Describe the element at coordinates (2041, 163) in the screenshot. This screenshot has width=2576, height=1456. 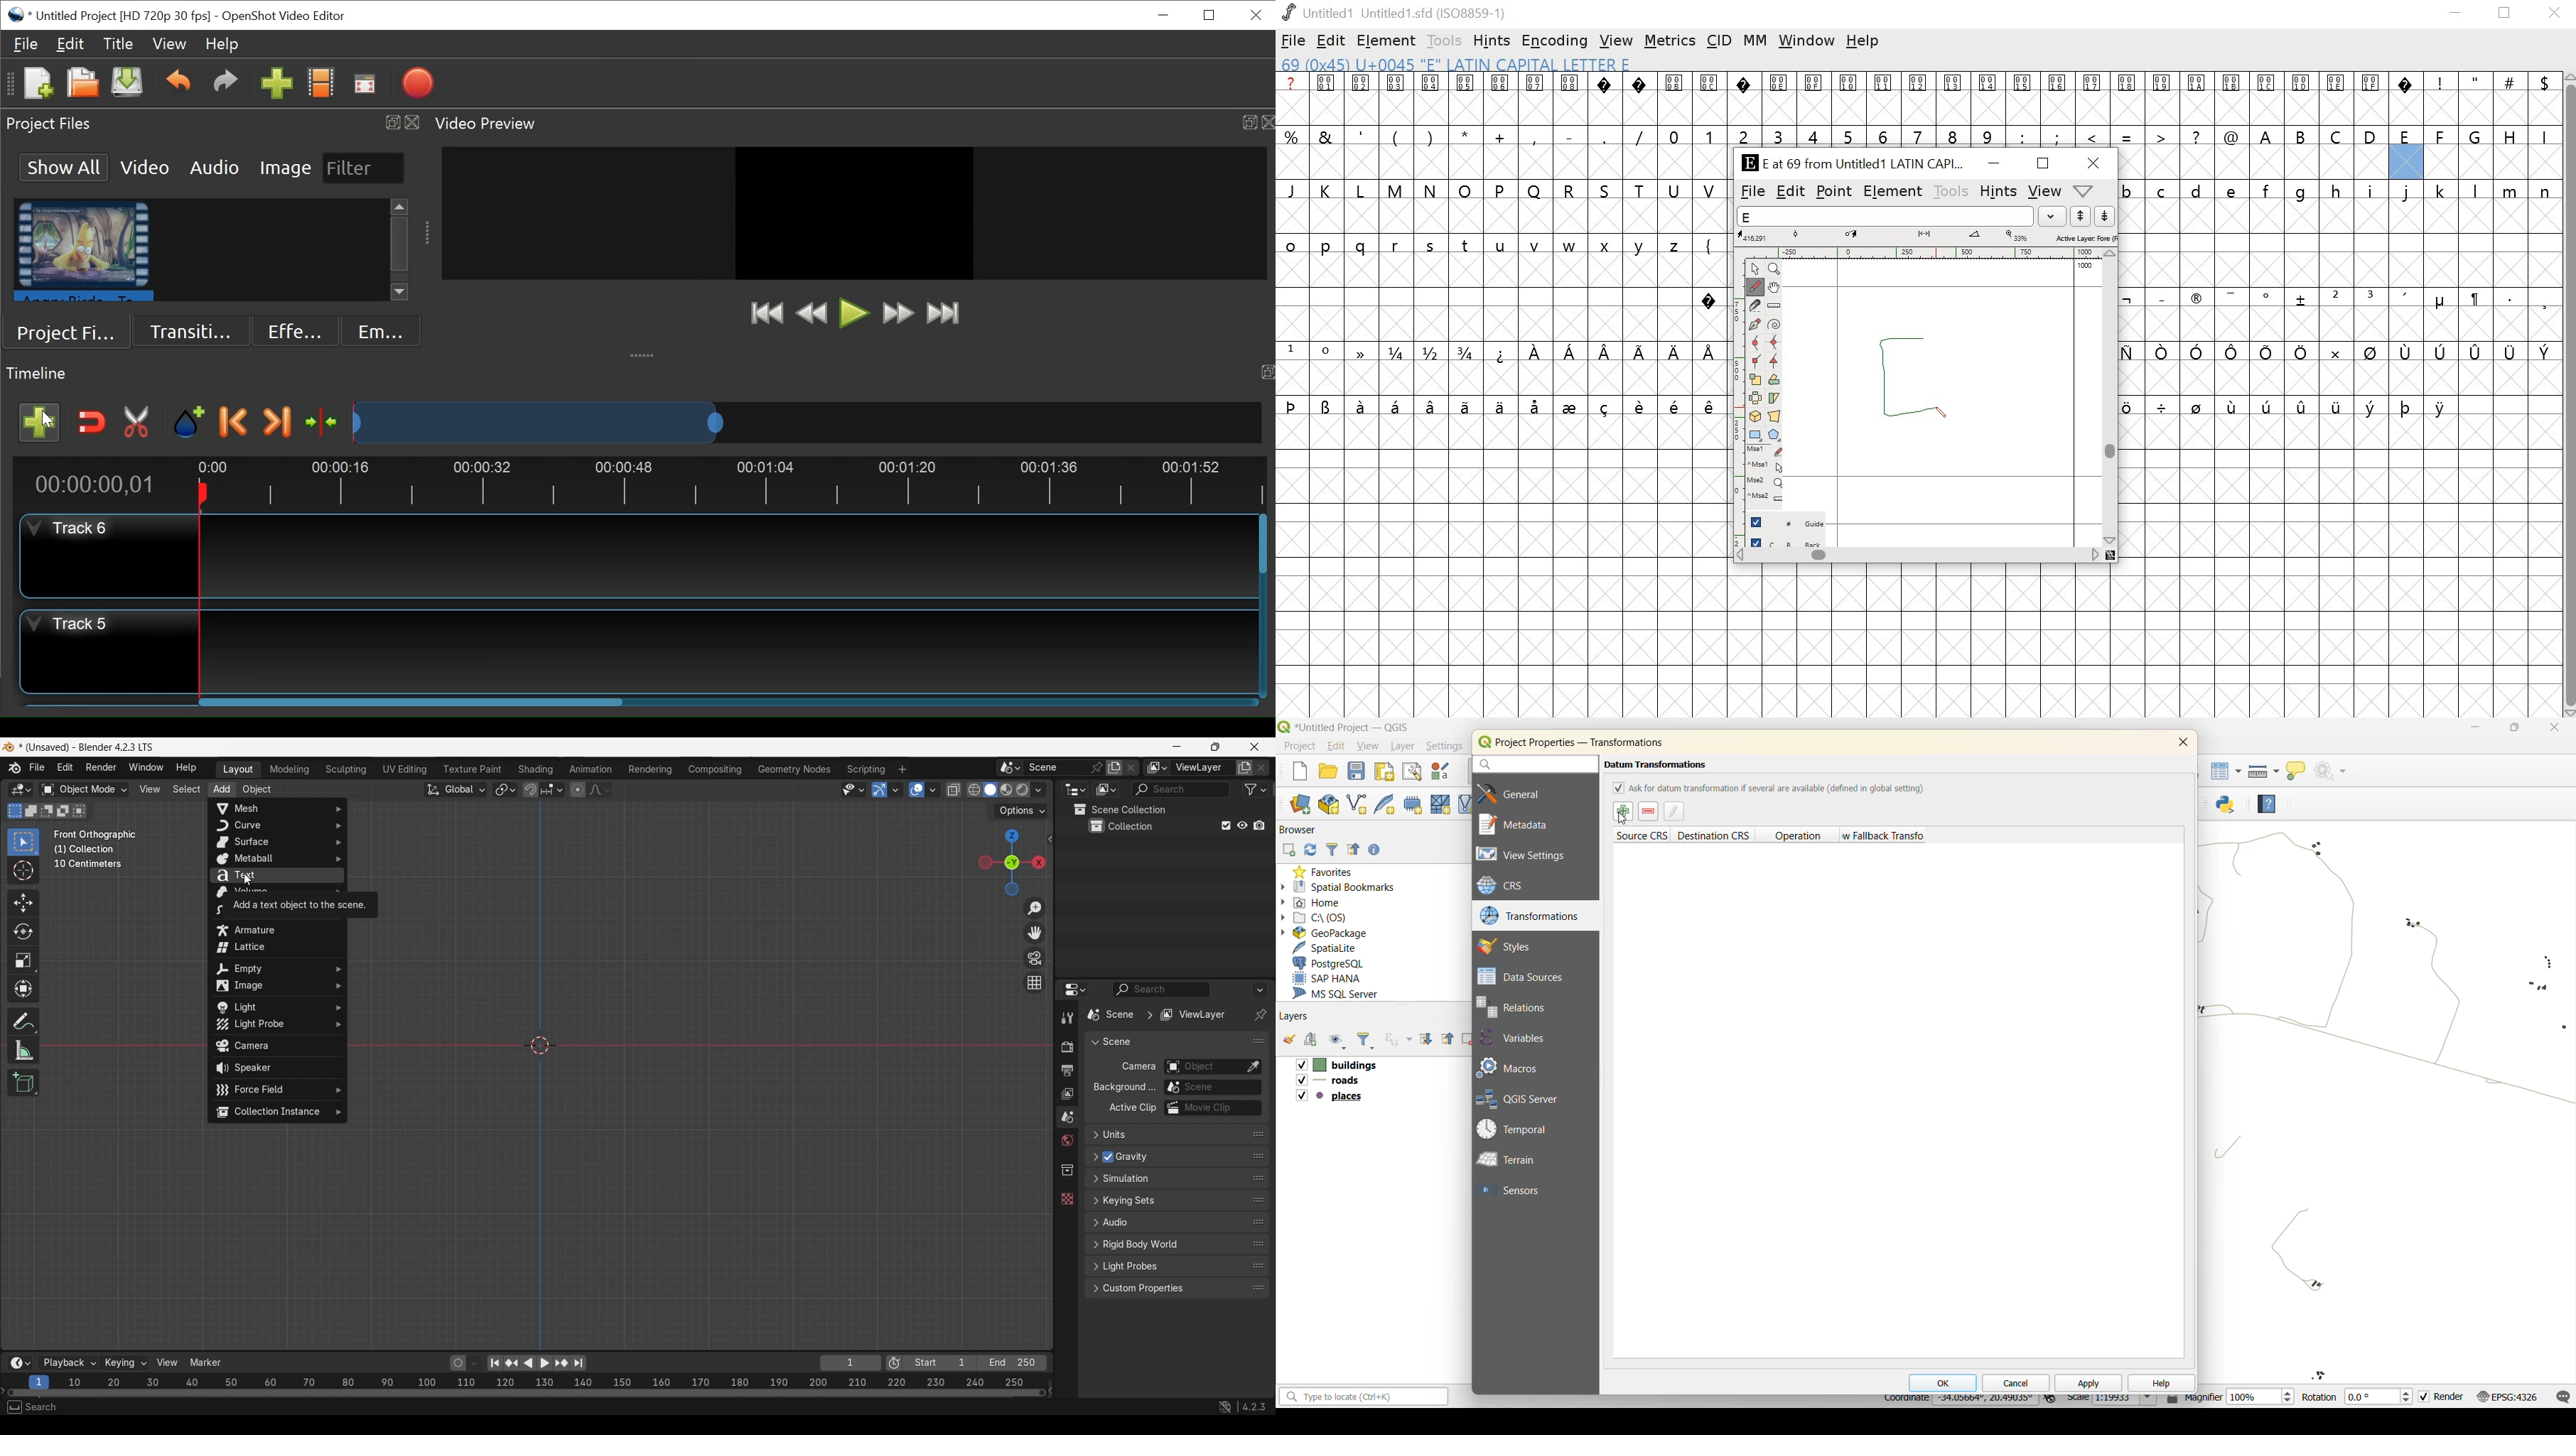
I see `Maximize` at that location.